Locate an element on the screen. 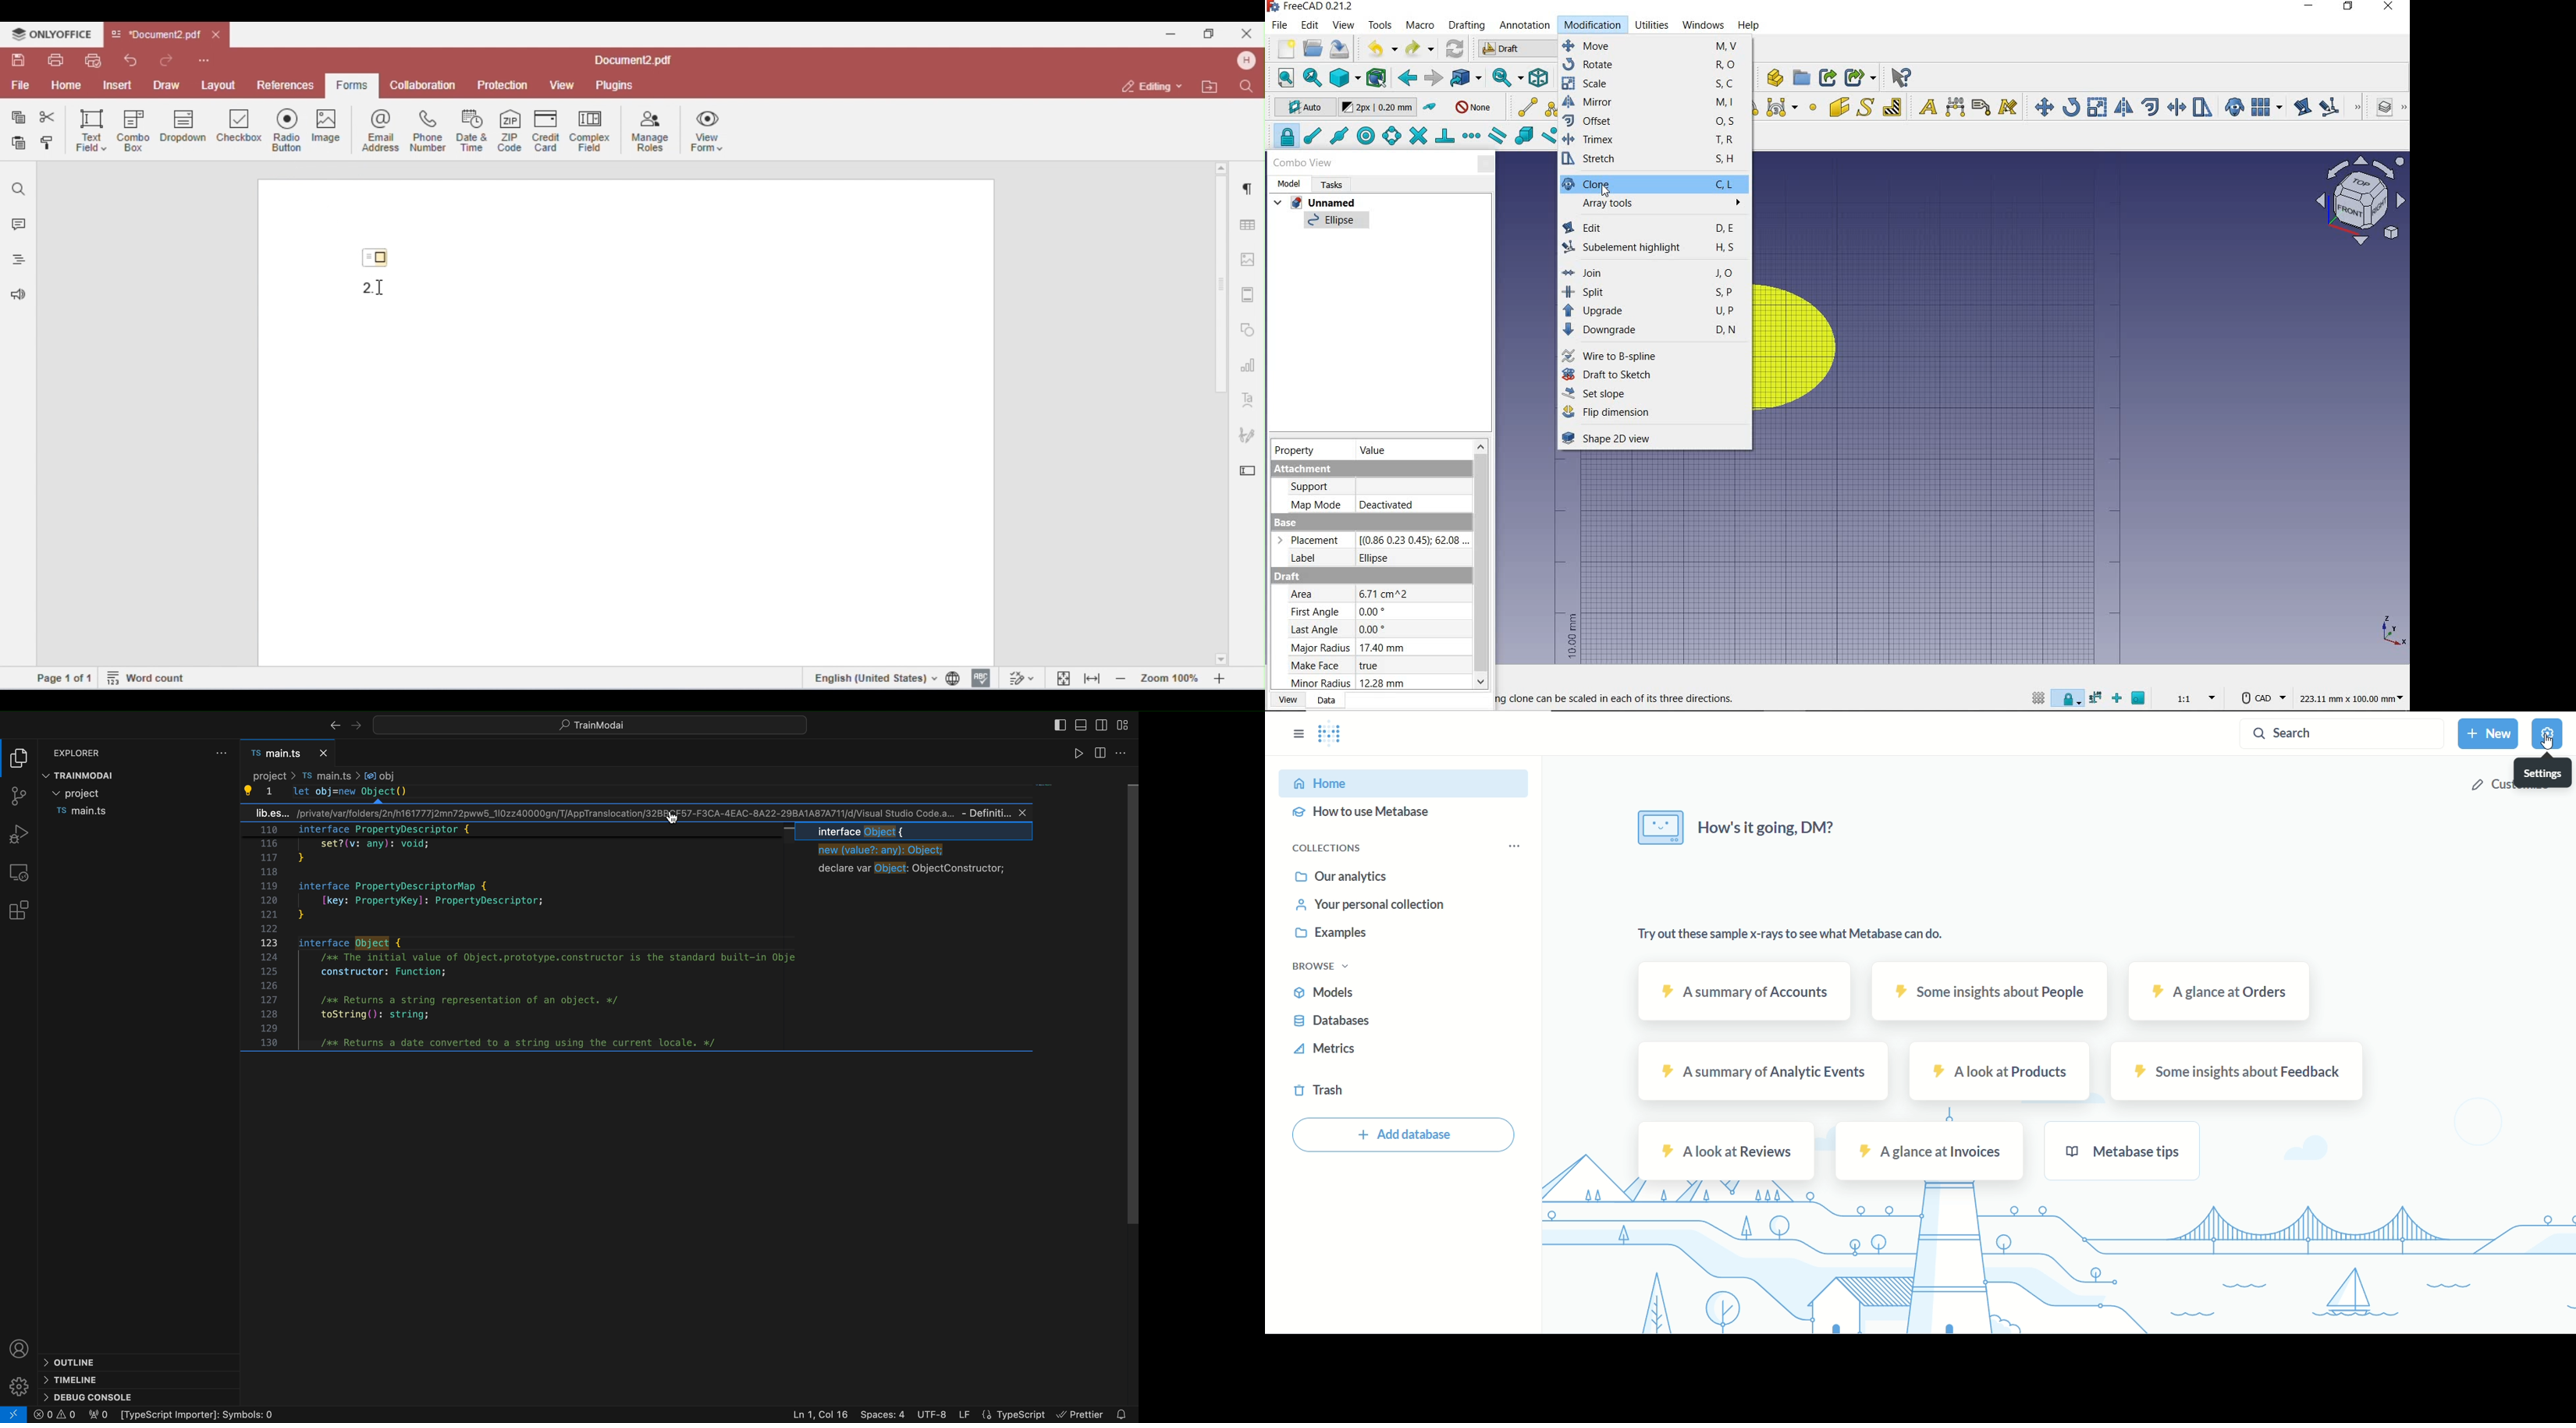  open is located at coordinates (1312, 49).